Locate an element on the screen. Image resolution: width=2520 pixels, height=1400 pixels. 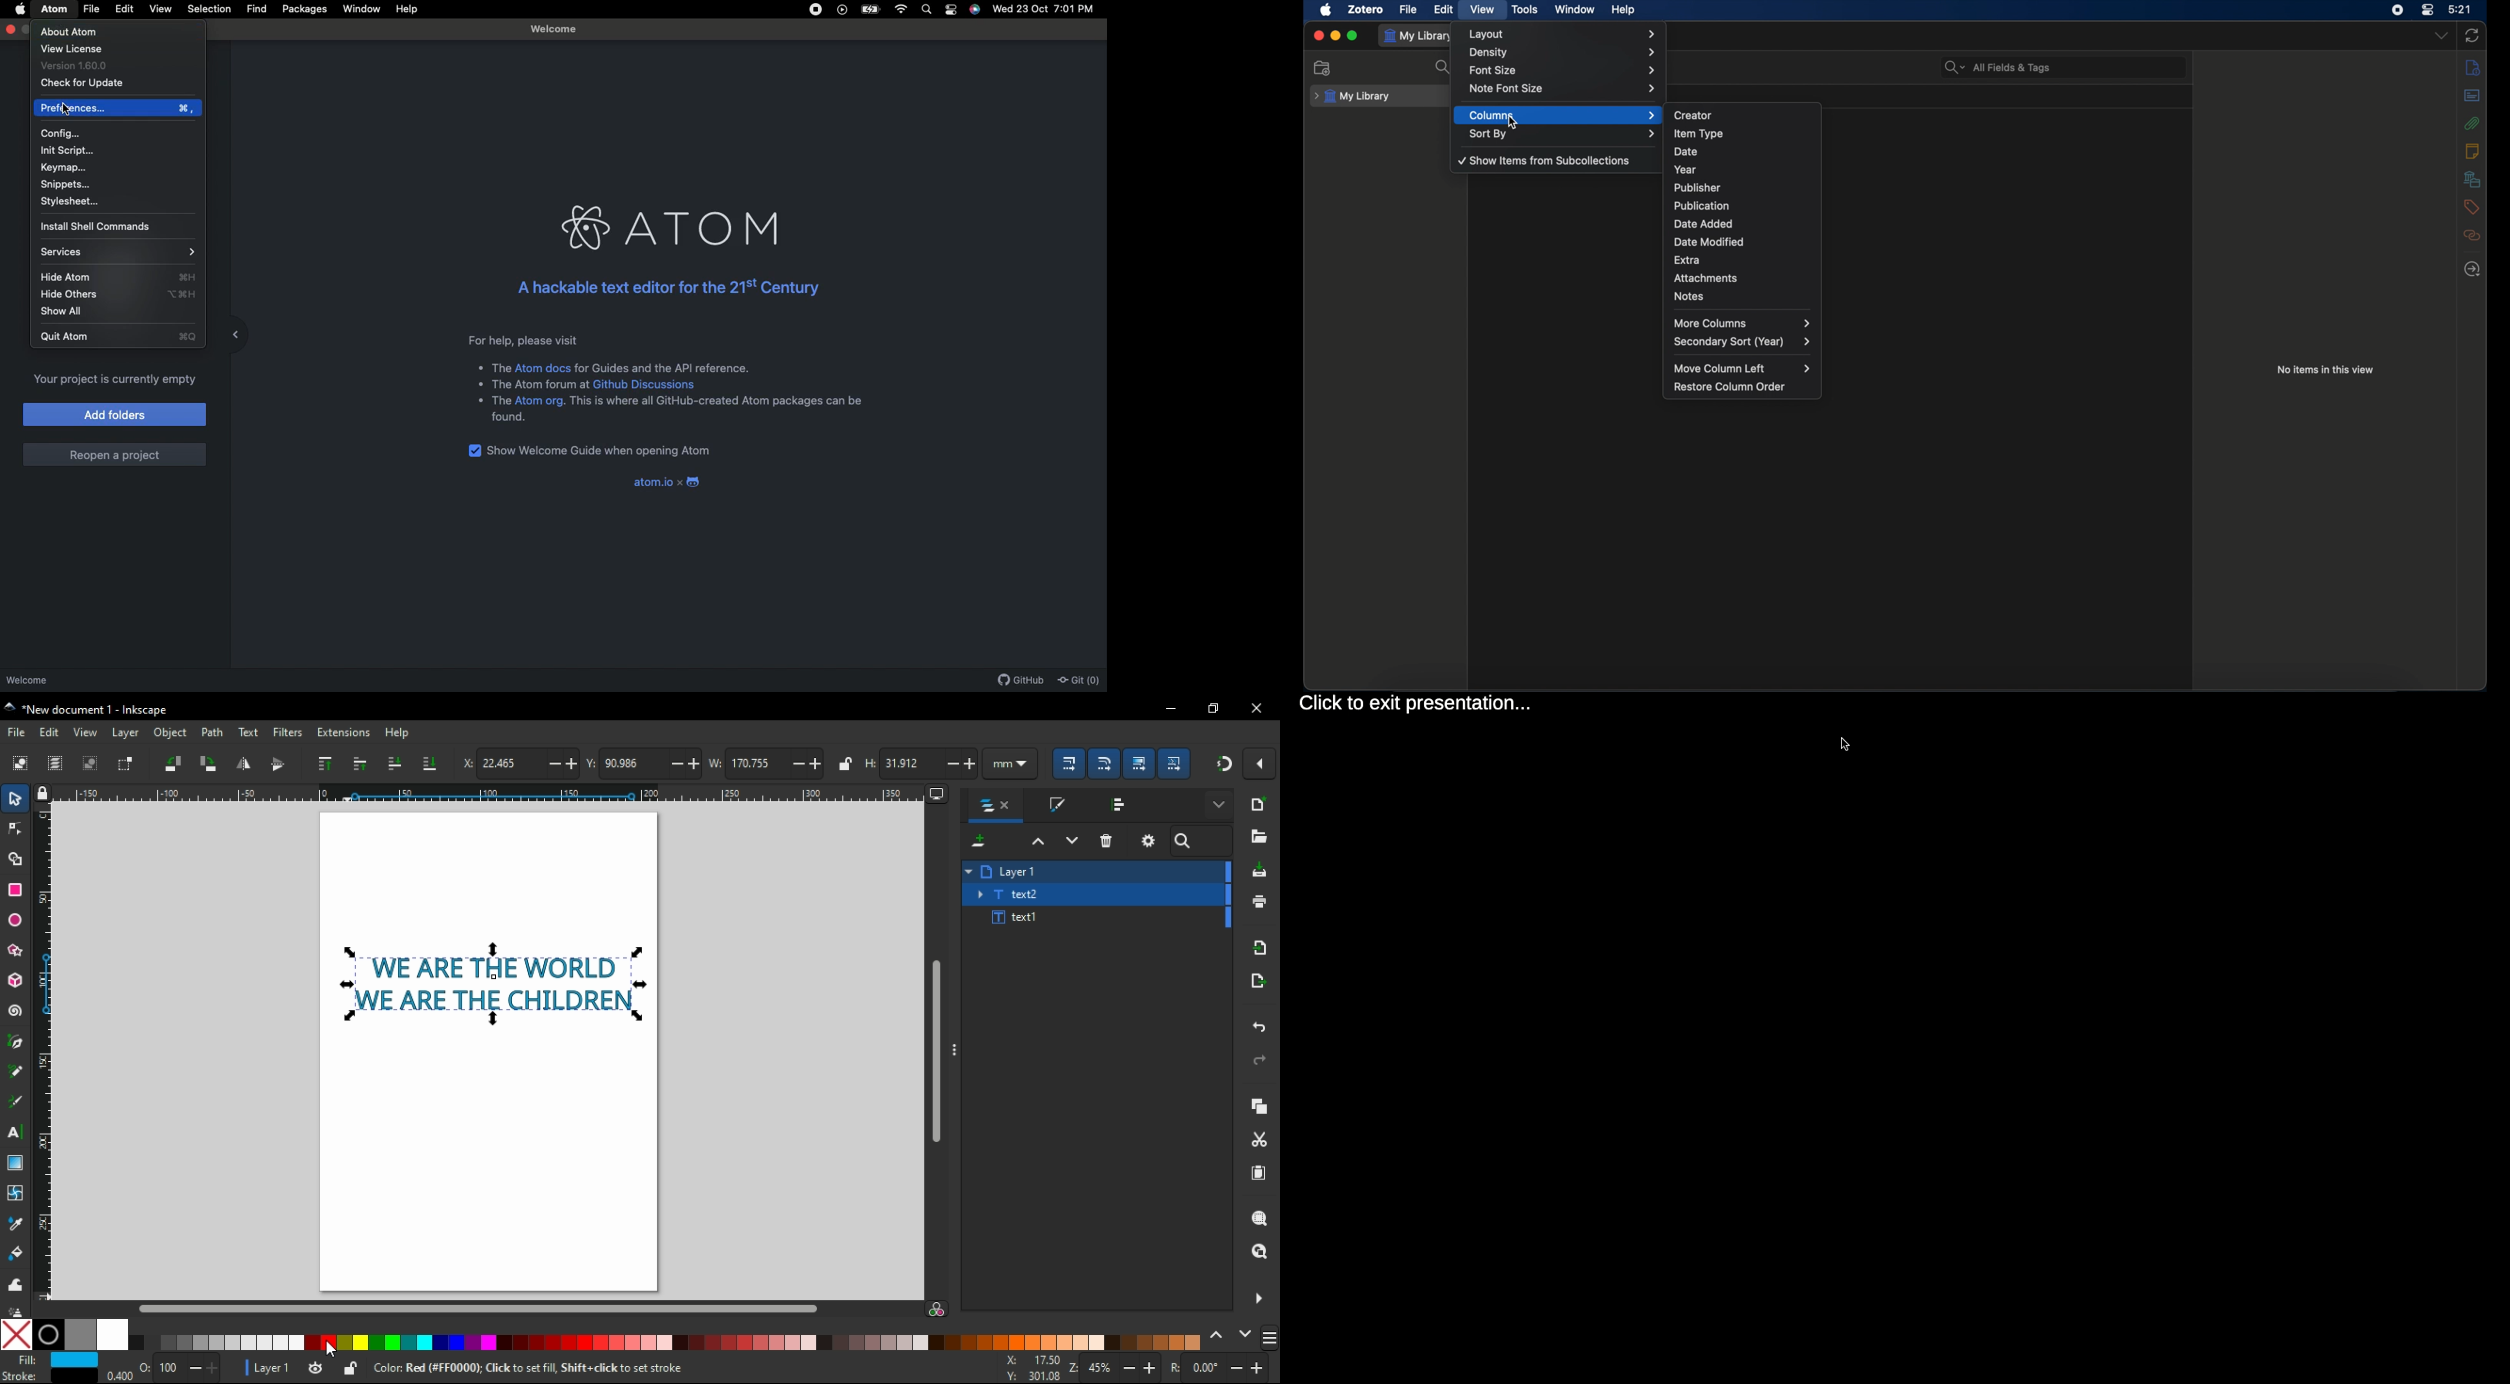
more columns is located at coordinates (1742, 323).